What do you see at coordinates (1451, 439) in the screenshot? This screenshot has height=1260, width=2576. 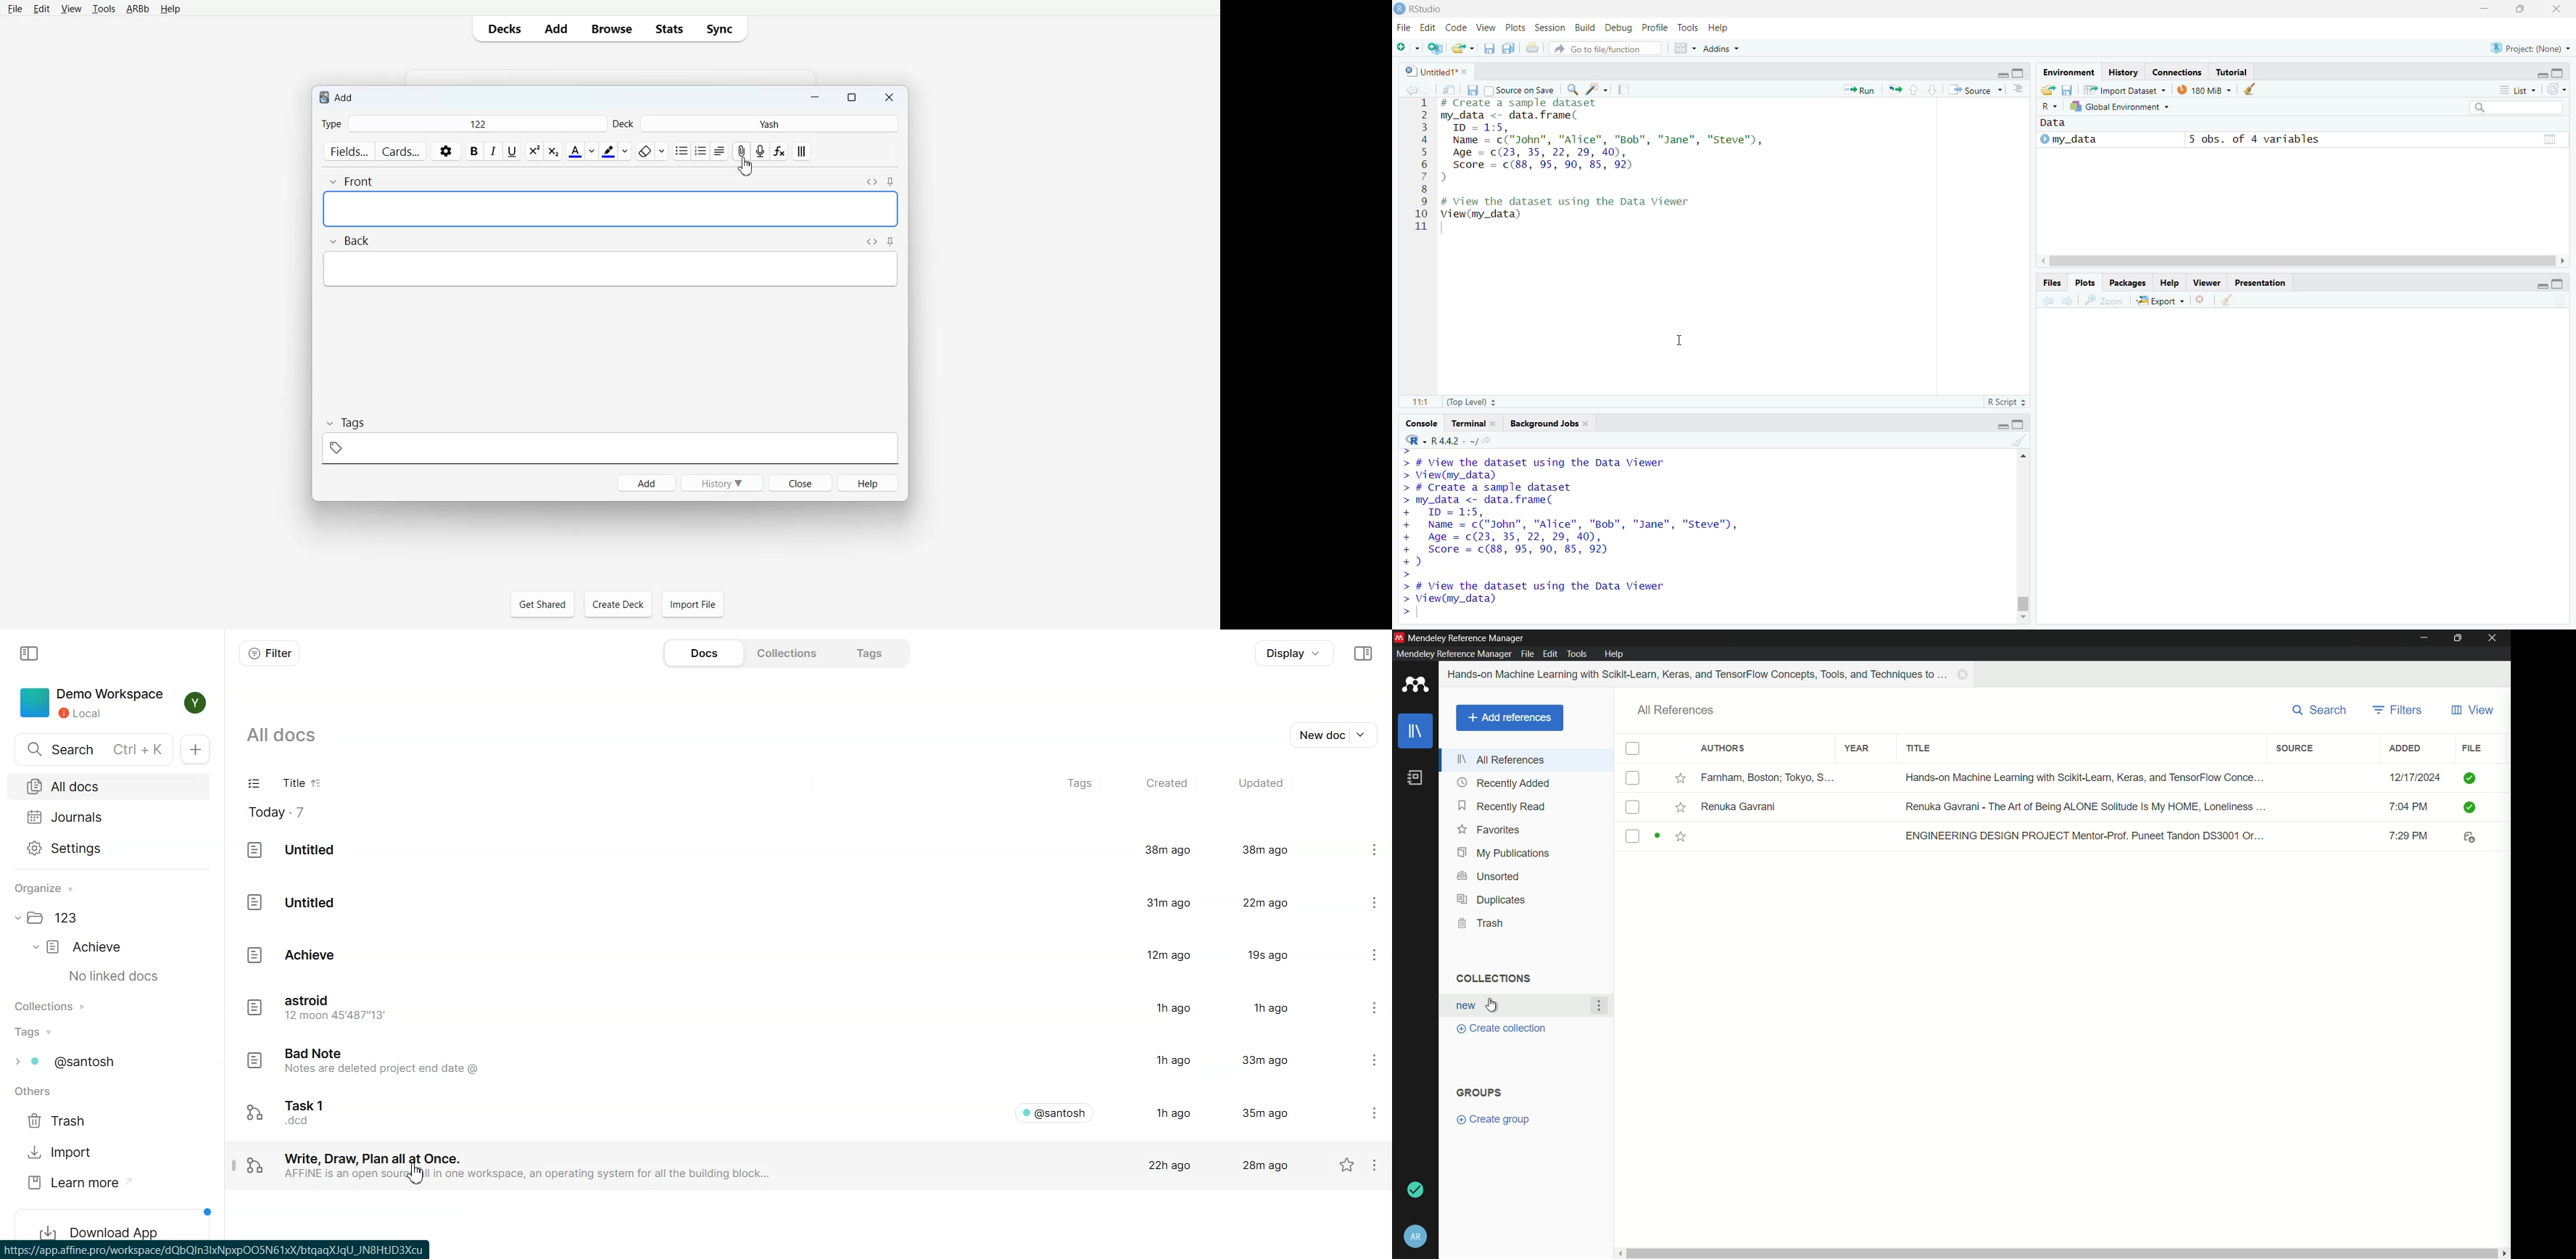 I see `R.4.4.2 Version` at bounding box center [1451, 439].